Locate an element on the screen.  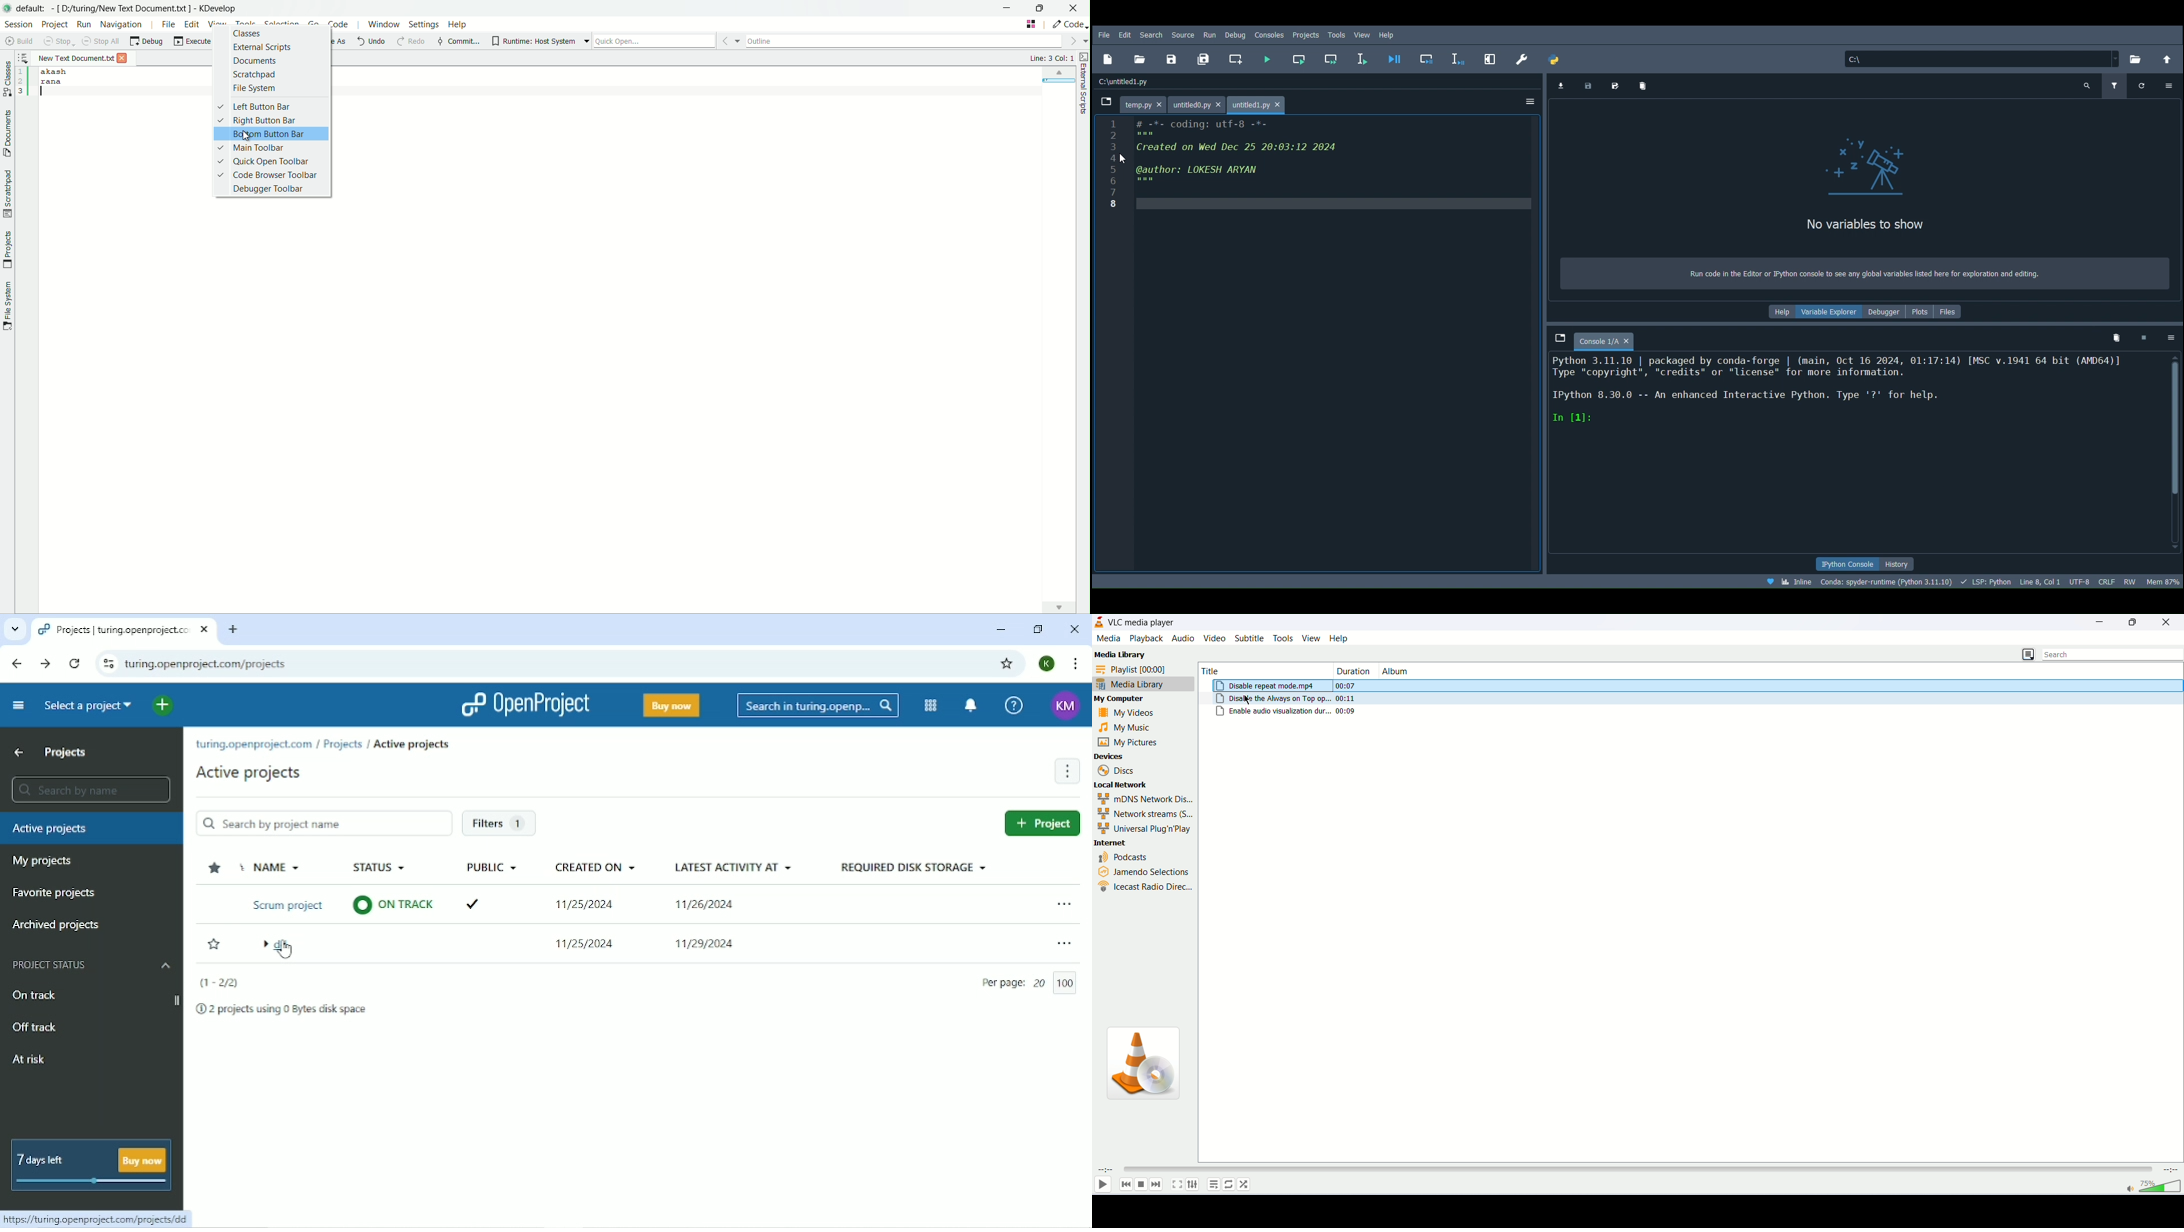
Code block is located at coordinates (1320, 345).